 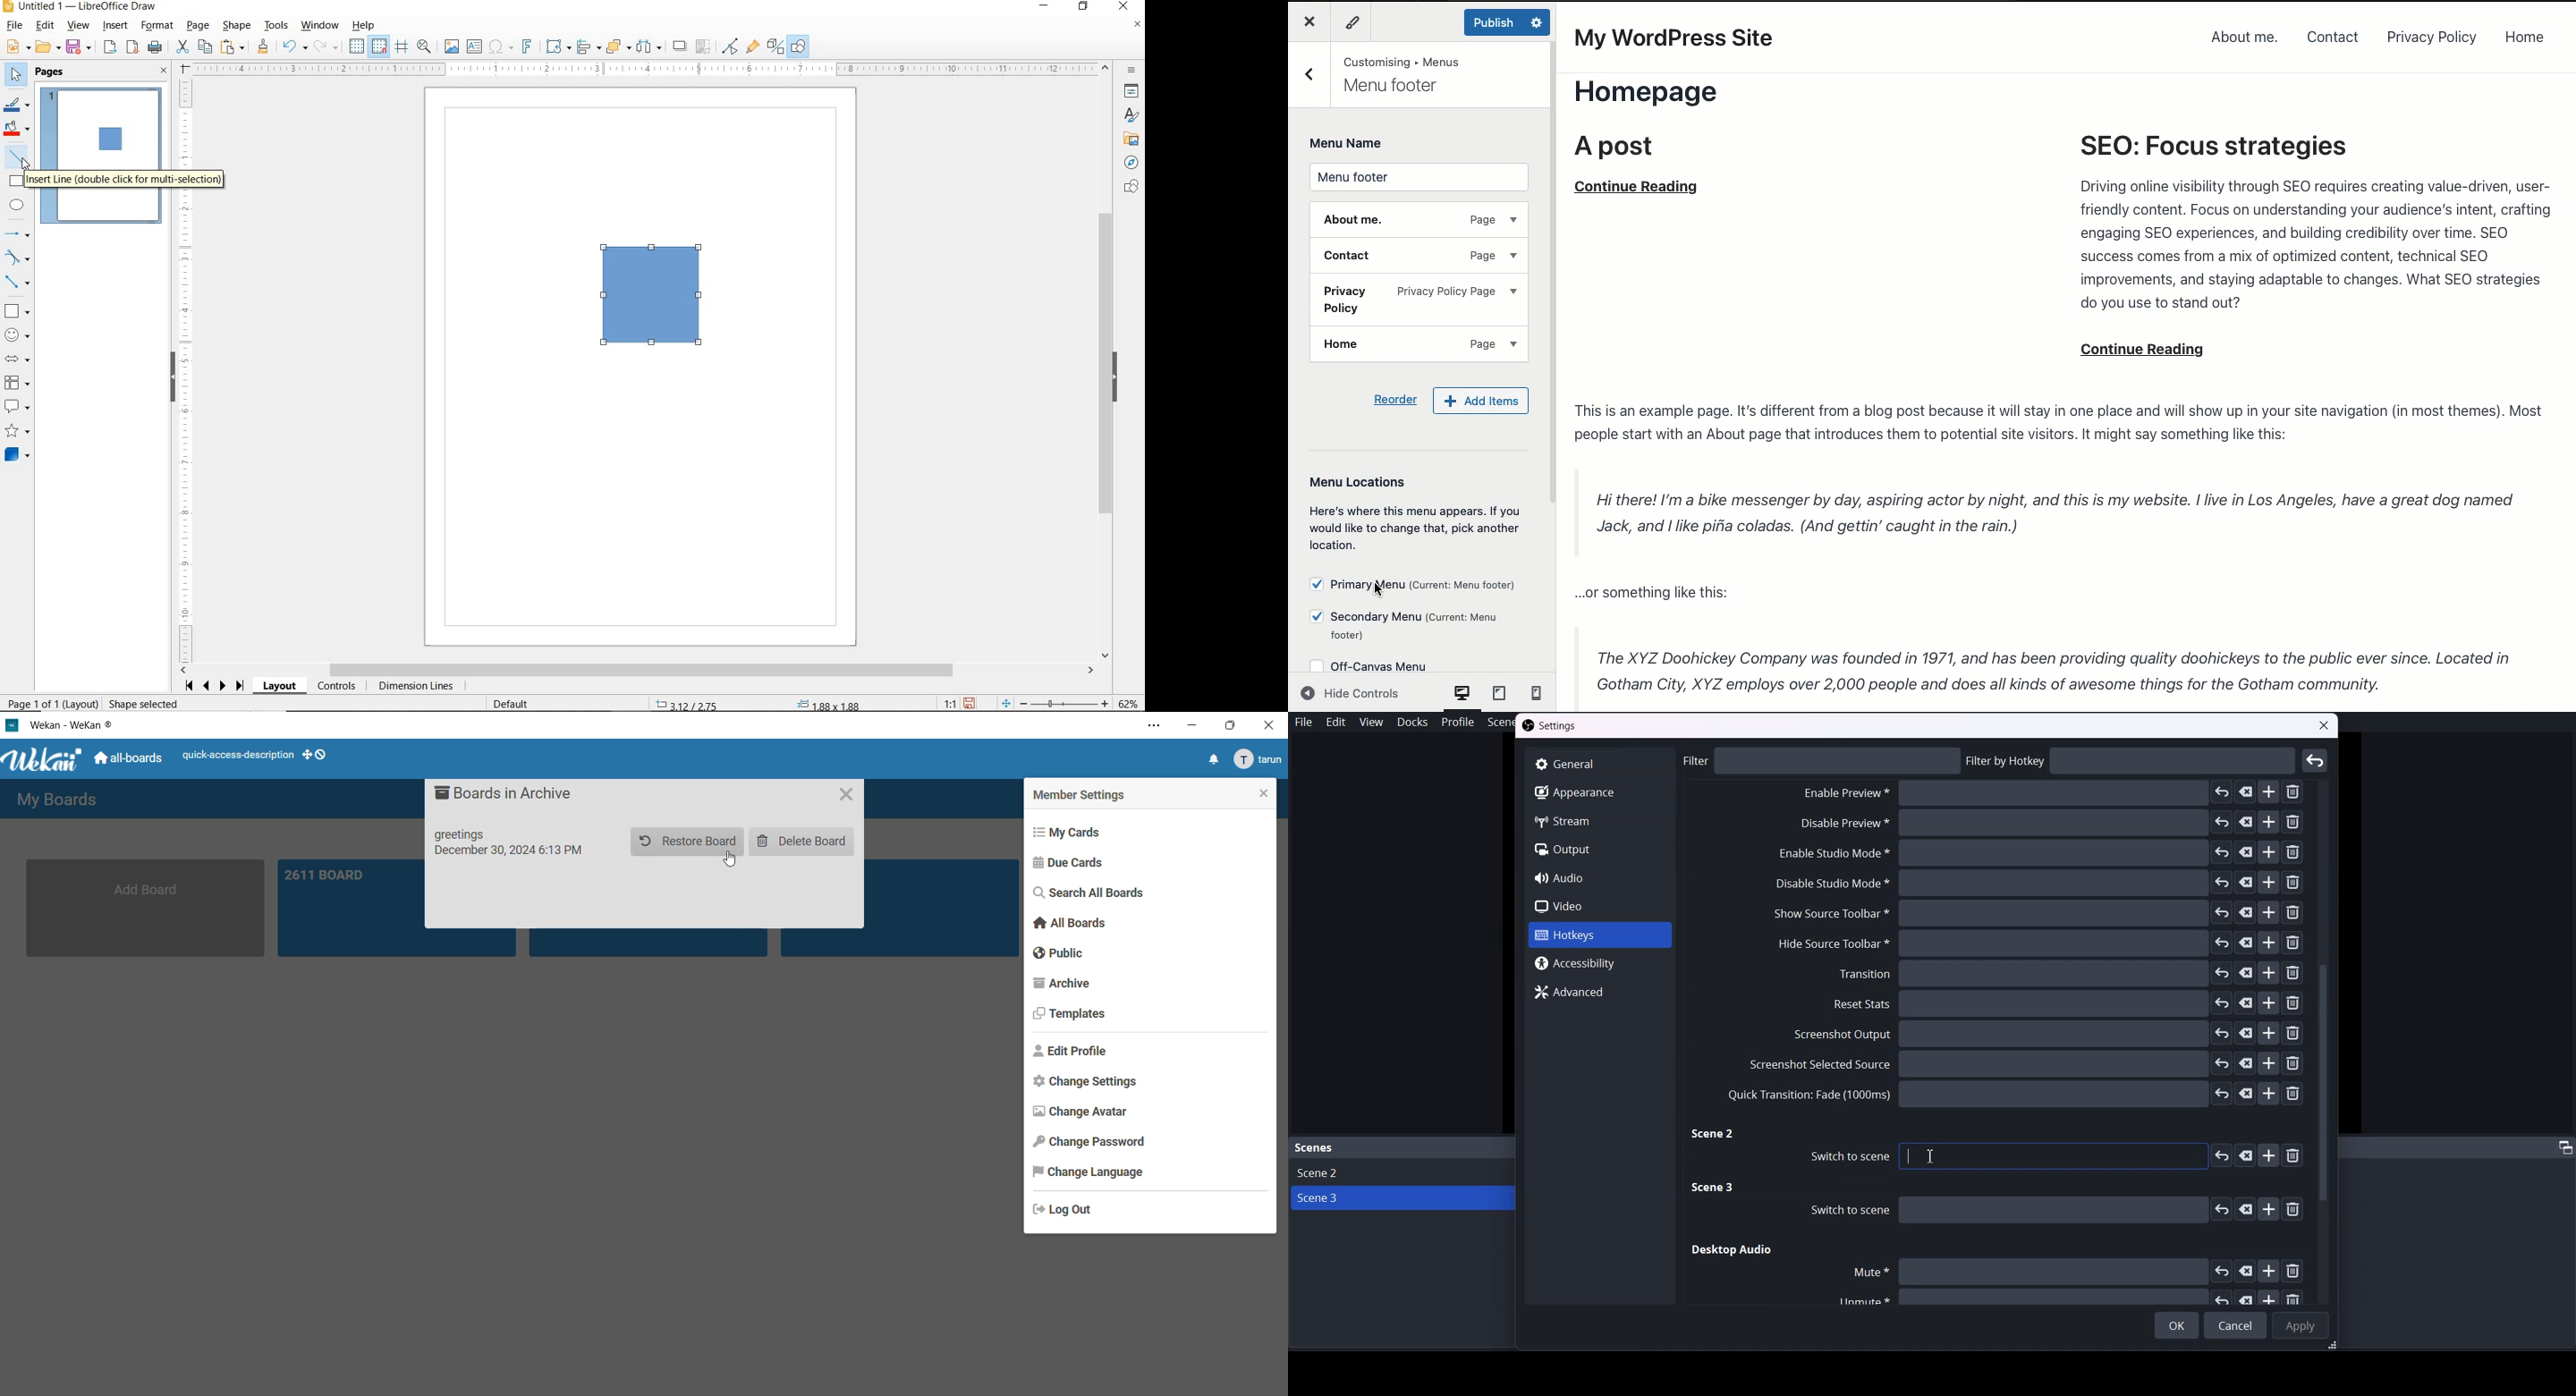 What do you see at coordinates (17, 432) in the screenshot?
I see `STARS AND BANNERS` at bounding box center [17, 432].